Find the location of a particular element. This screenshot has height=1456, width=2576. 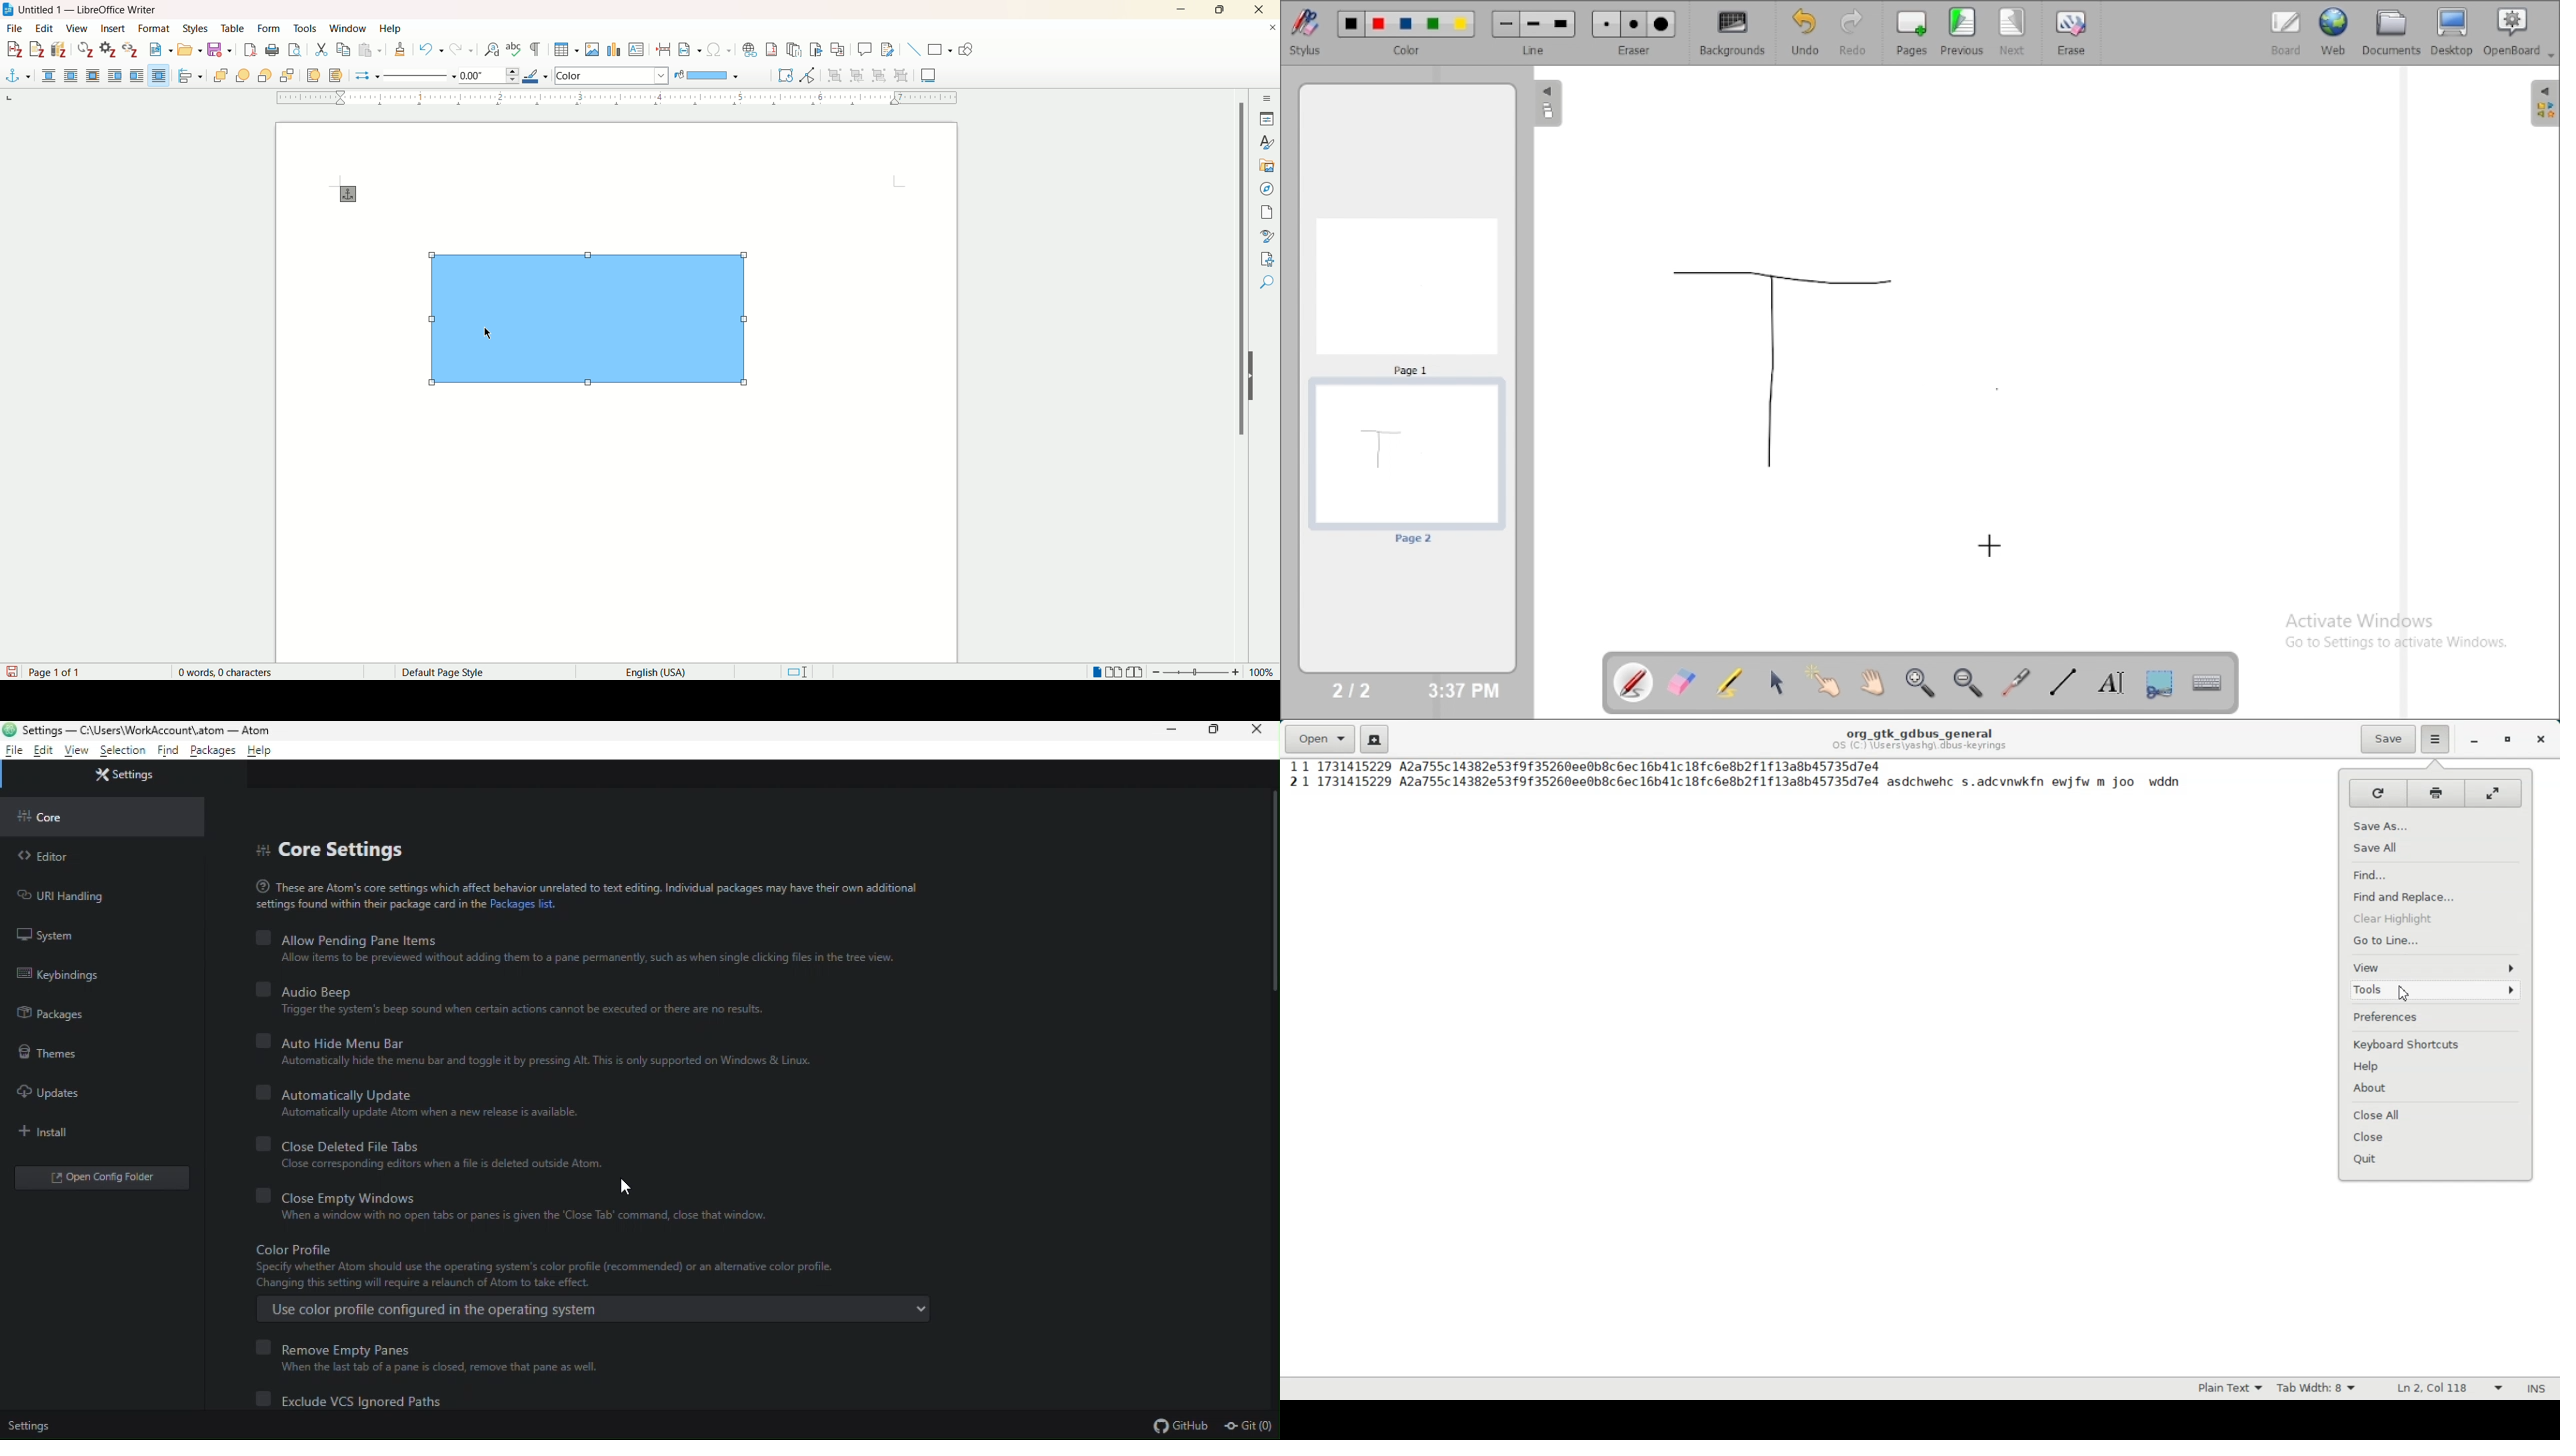

insert table is located at coordinates (568, 50).